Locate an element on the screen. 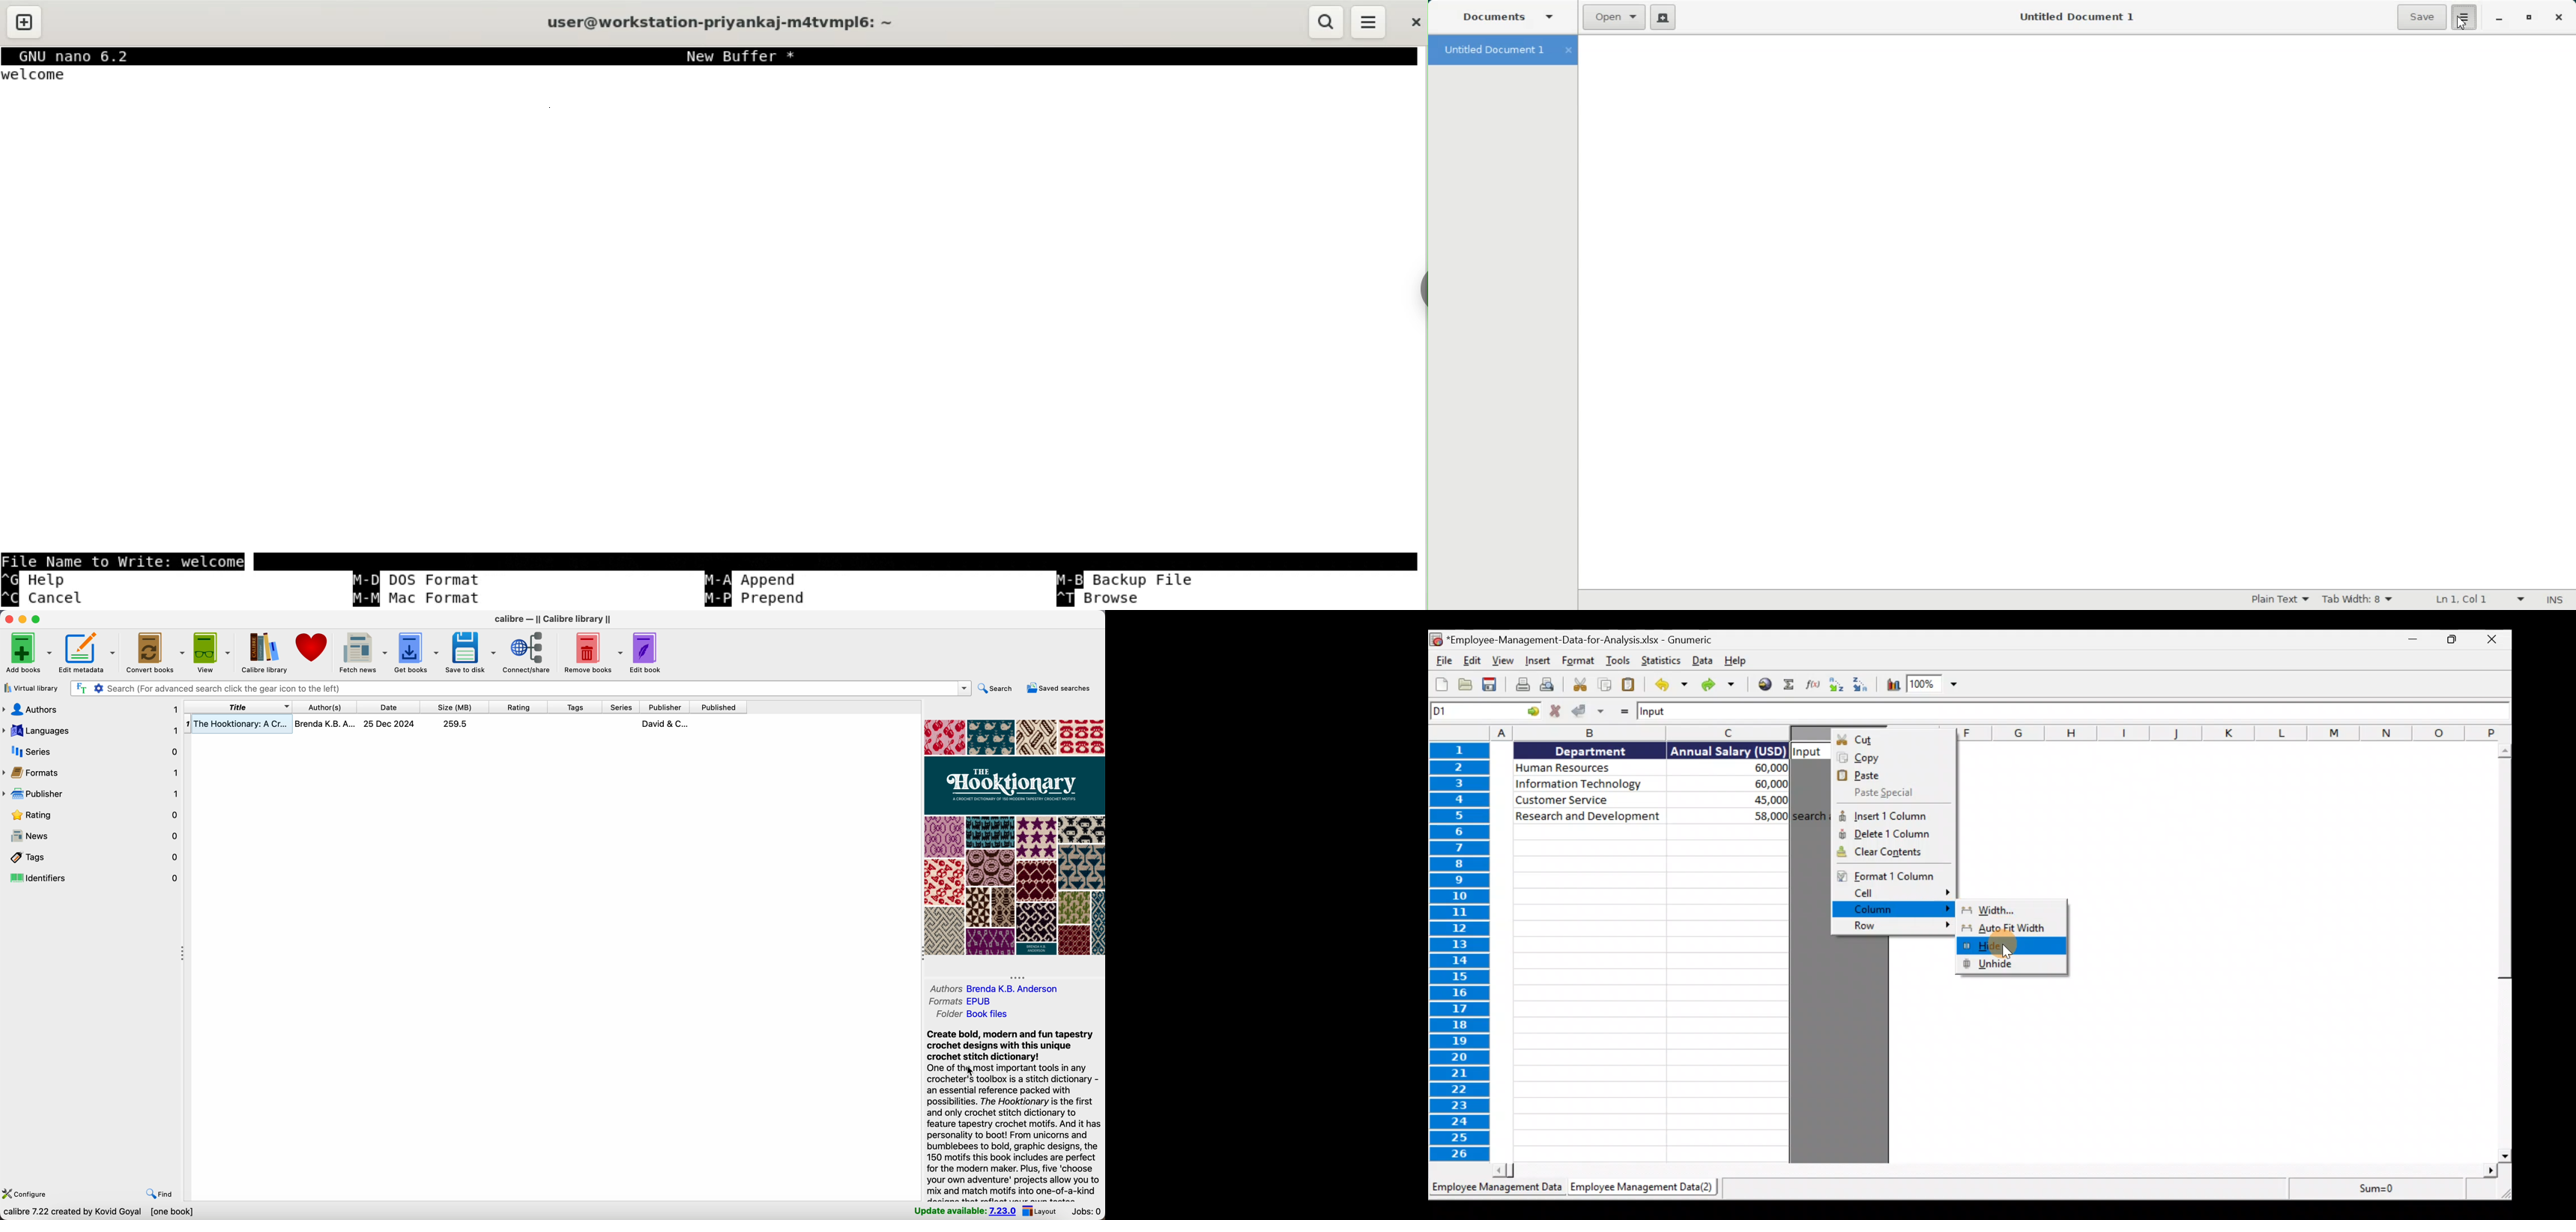 Image resolution: width=2576 pixels, height=1232 pixels. search is located at coordinates (994, 688).